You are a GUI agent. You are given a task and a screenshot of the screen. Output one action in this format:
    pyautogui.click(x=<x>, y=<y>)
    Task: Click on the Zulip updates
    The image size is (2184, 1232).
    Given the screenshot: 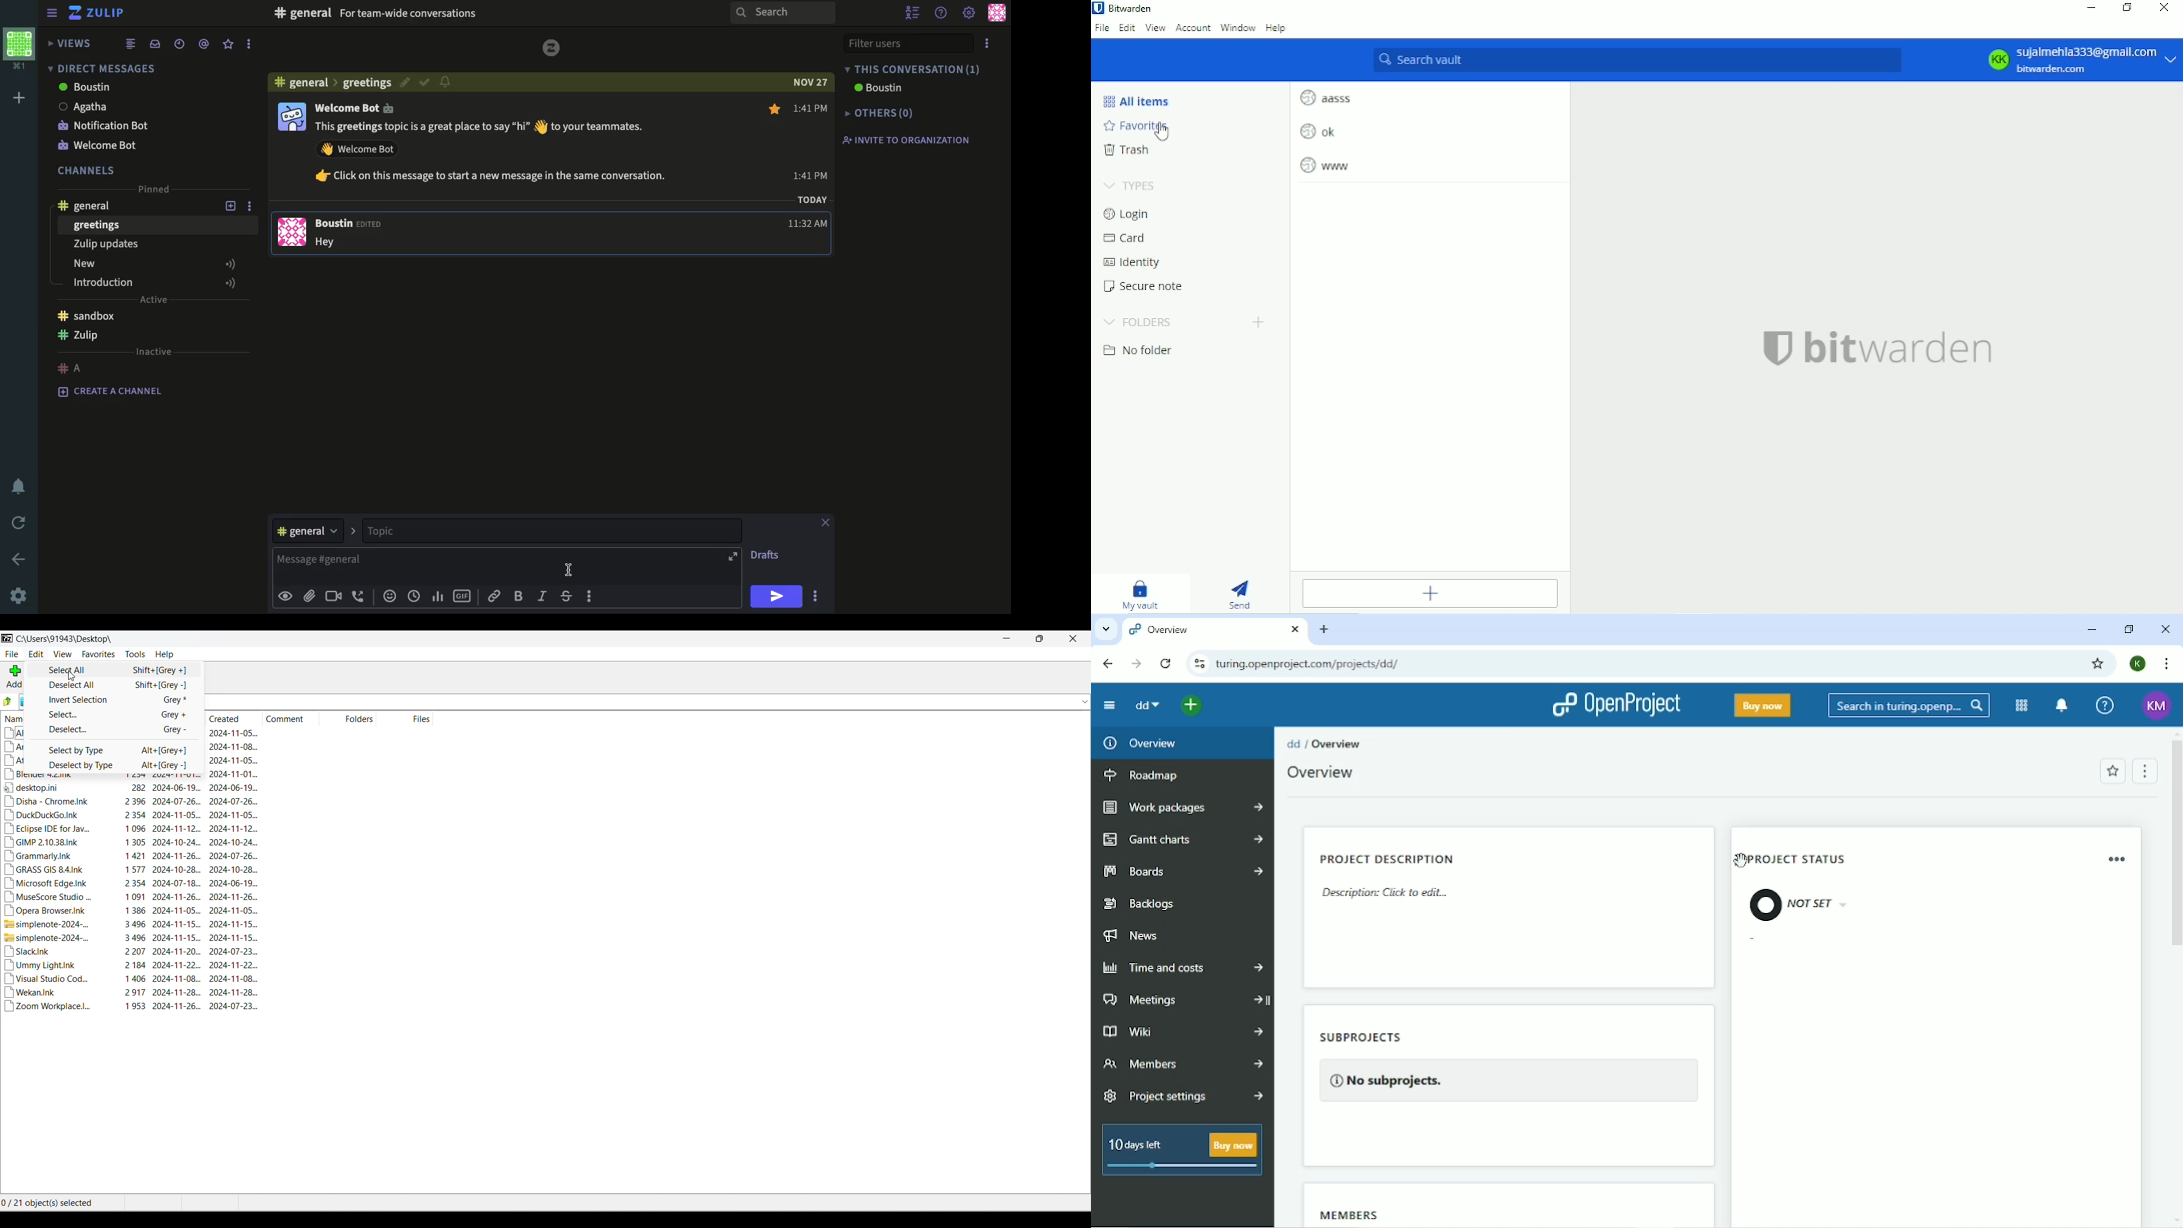 What is the action you would take?
    pyautogui.click(x=105, y=244)
    